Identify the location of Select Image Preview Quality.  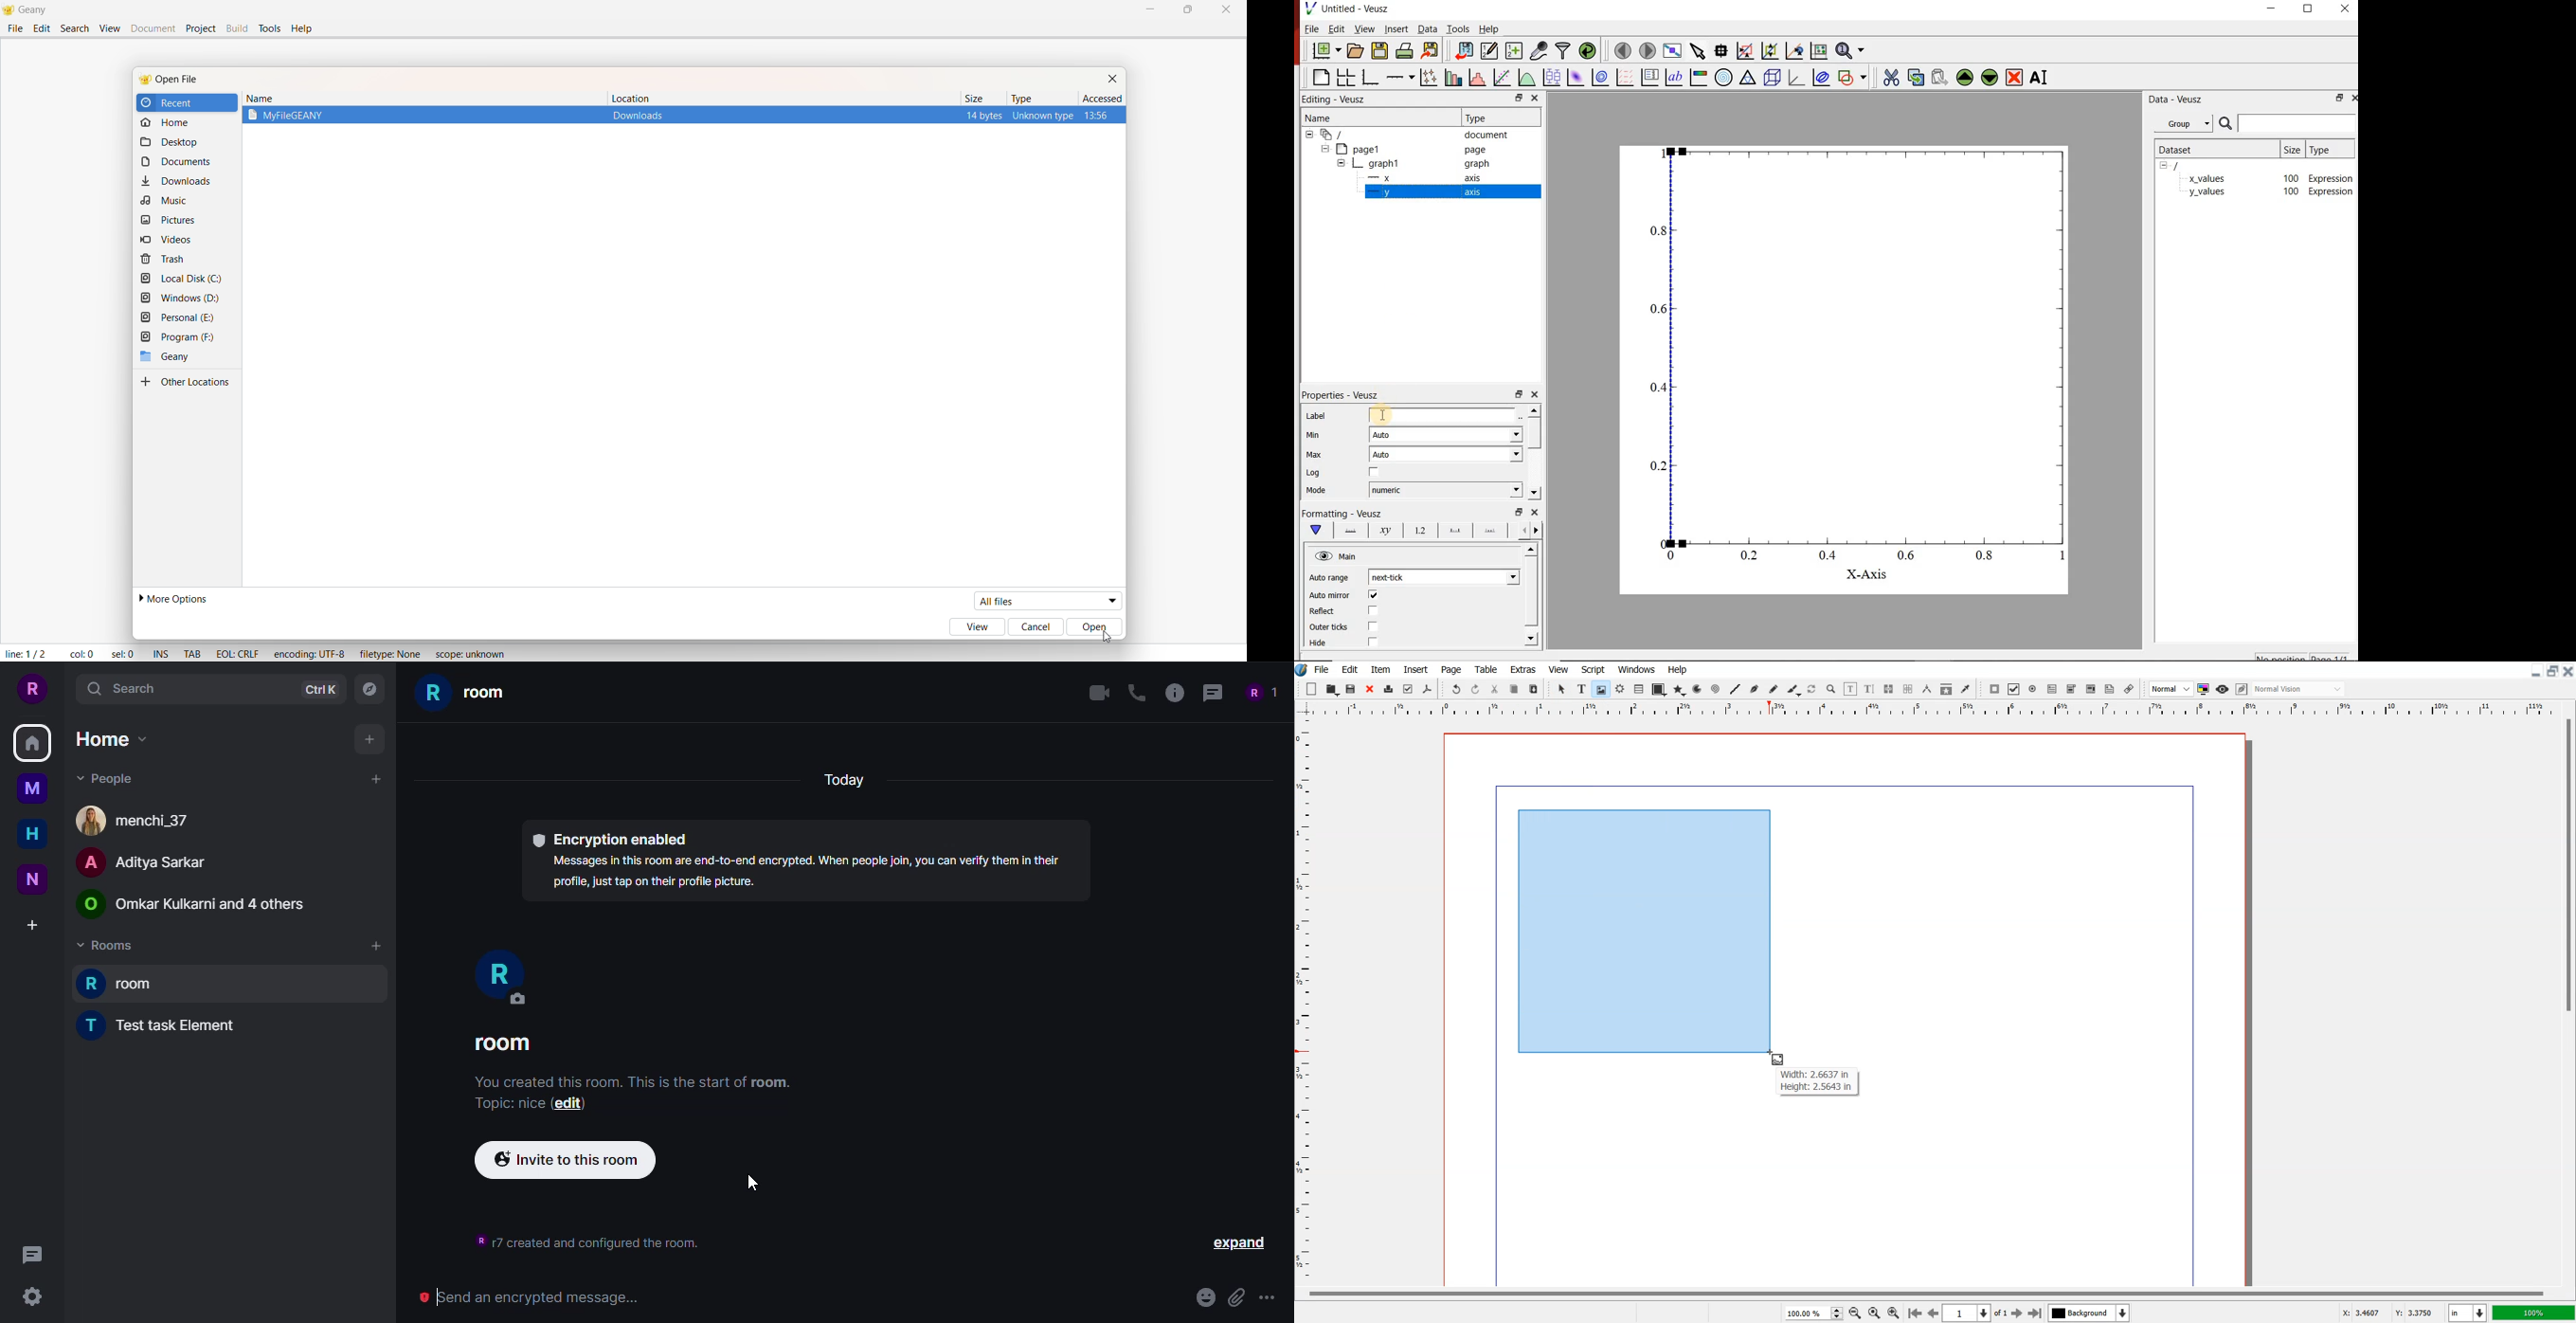
(2171, 689).